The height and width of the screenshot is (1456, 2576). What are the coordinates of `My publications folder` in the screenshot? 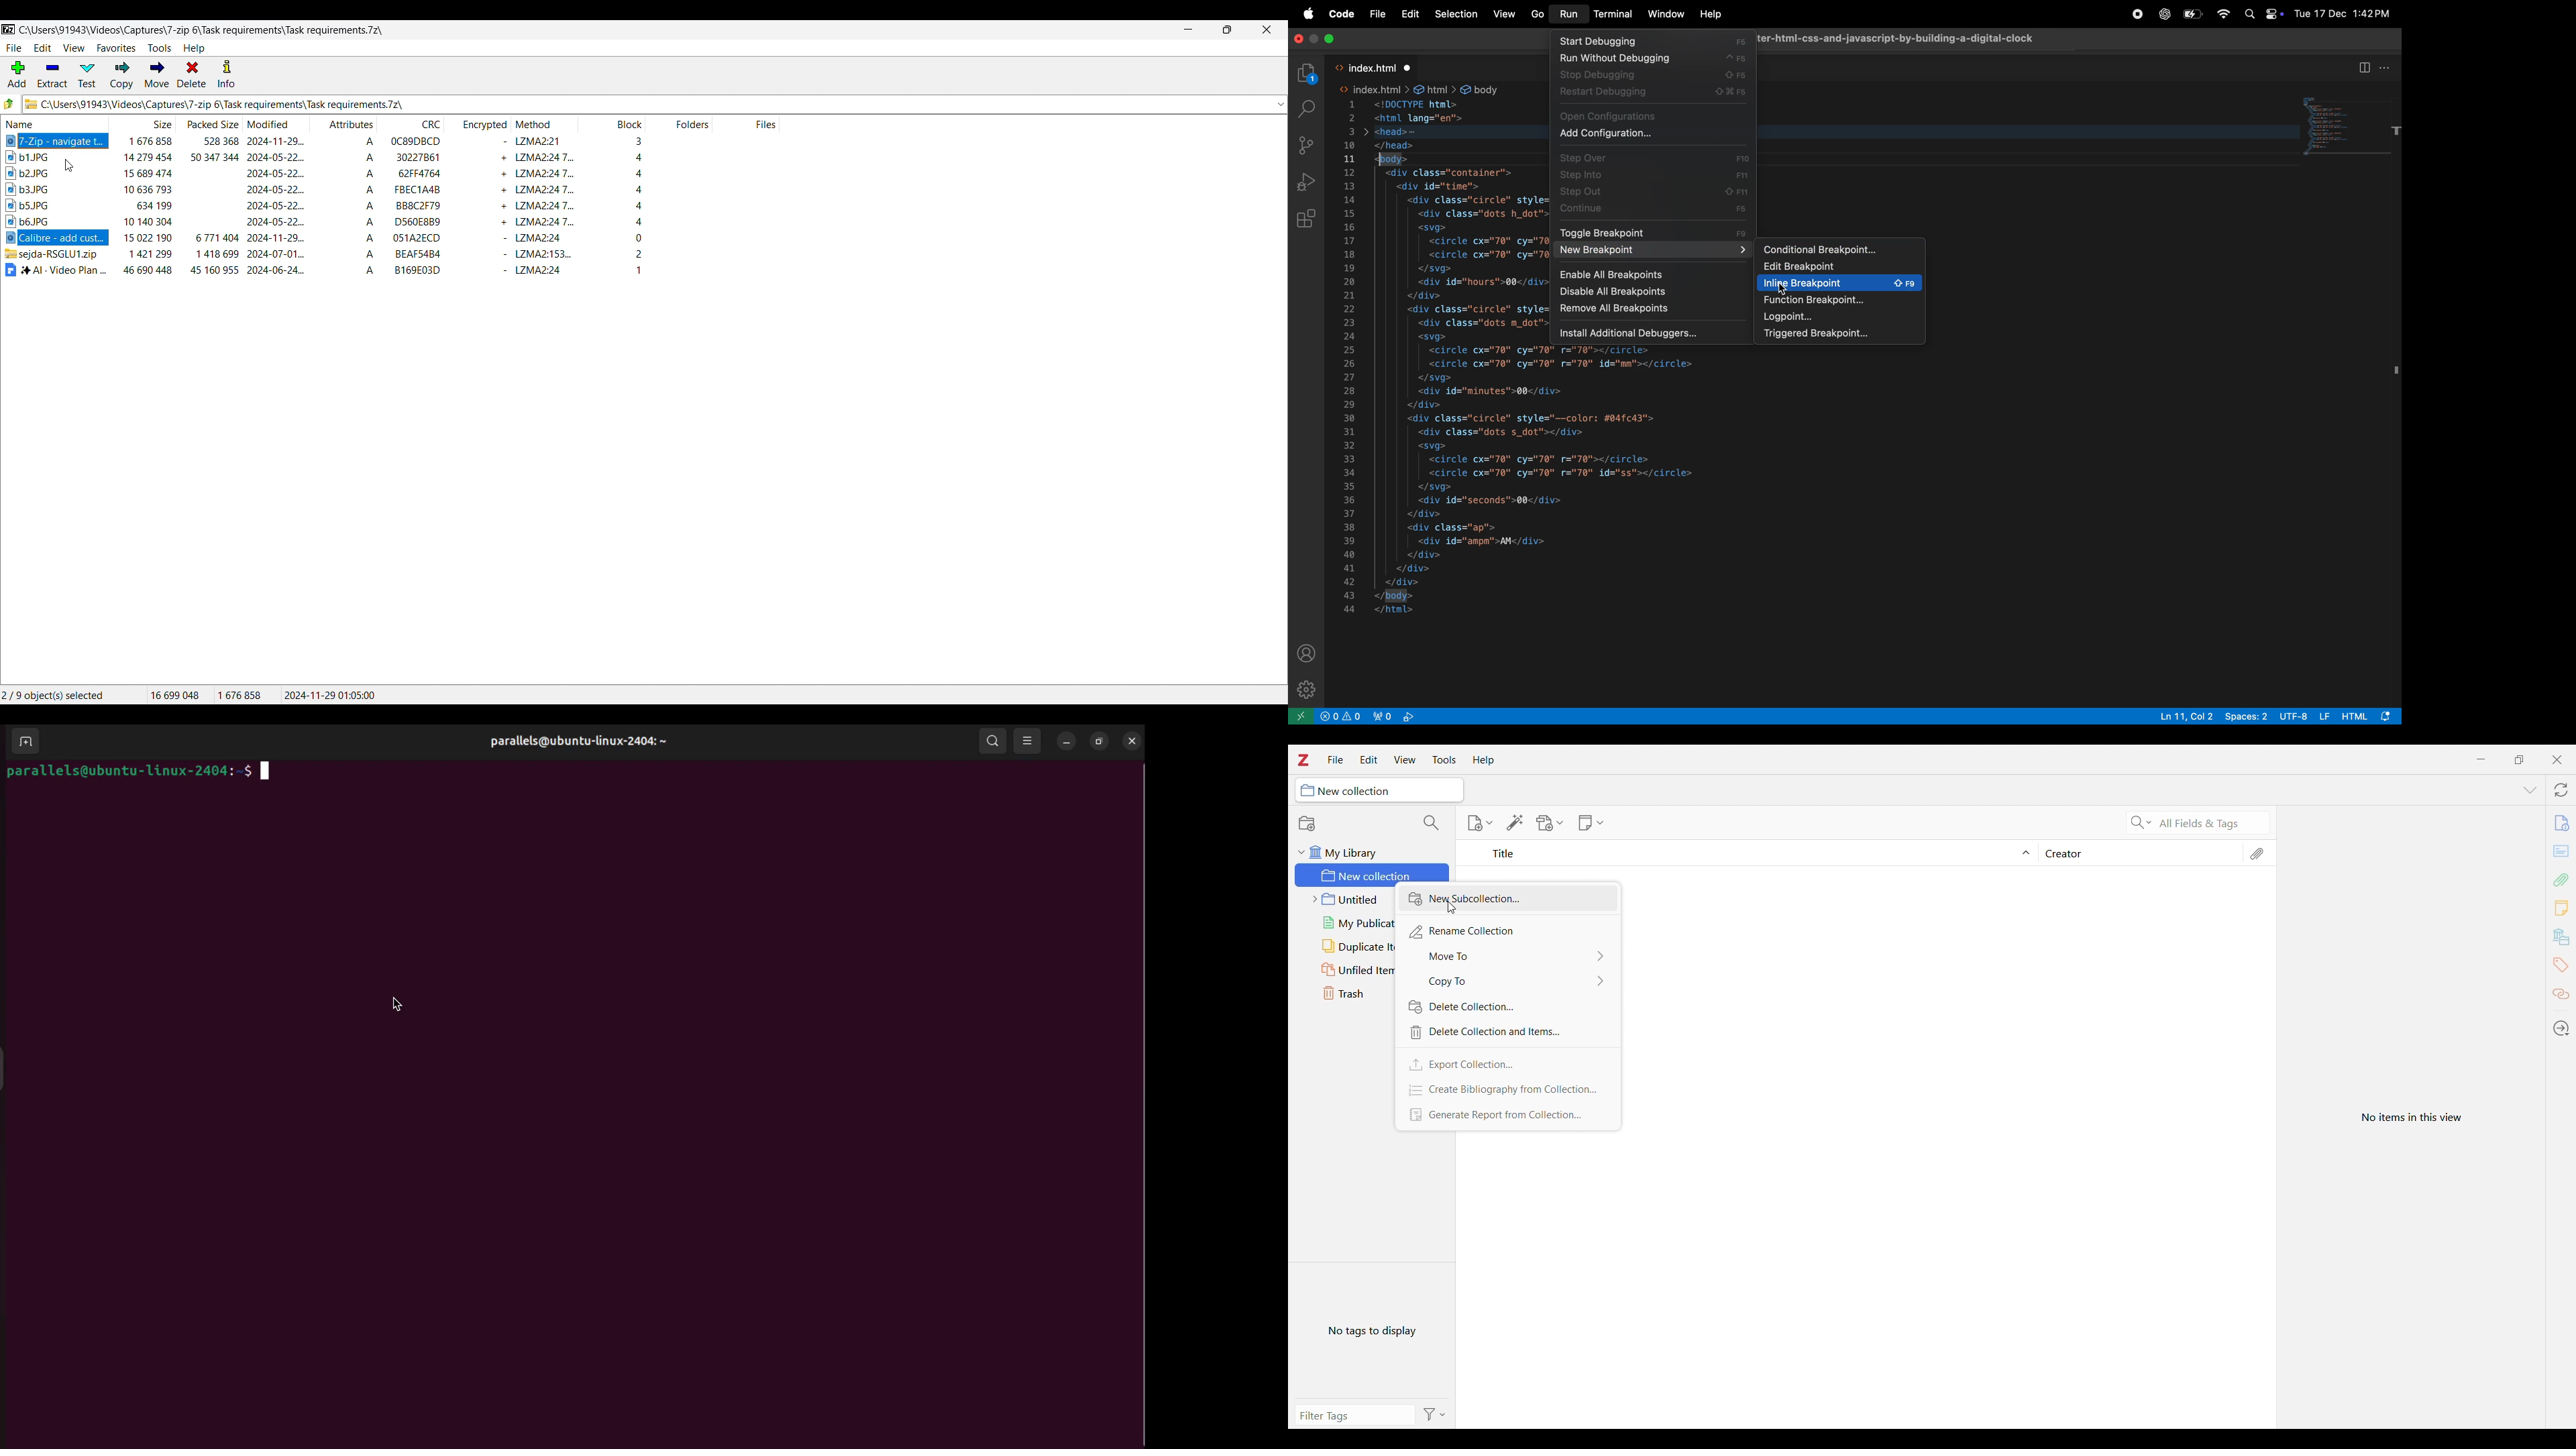 It's located at (1345, 924).